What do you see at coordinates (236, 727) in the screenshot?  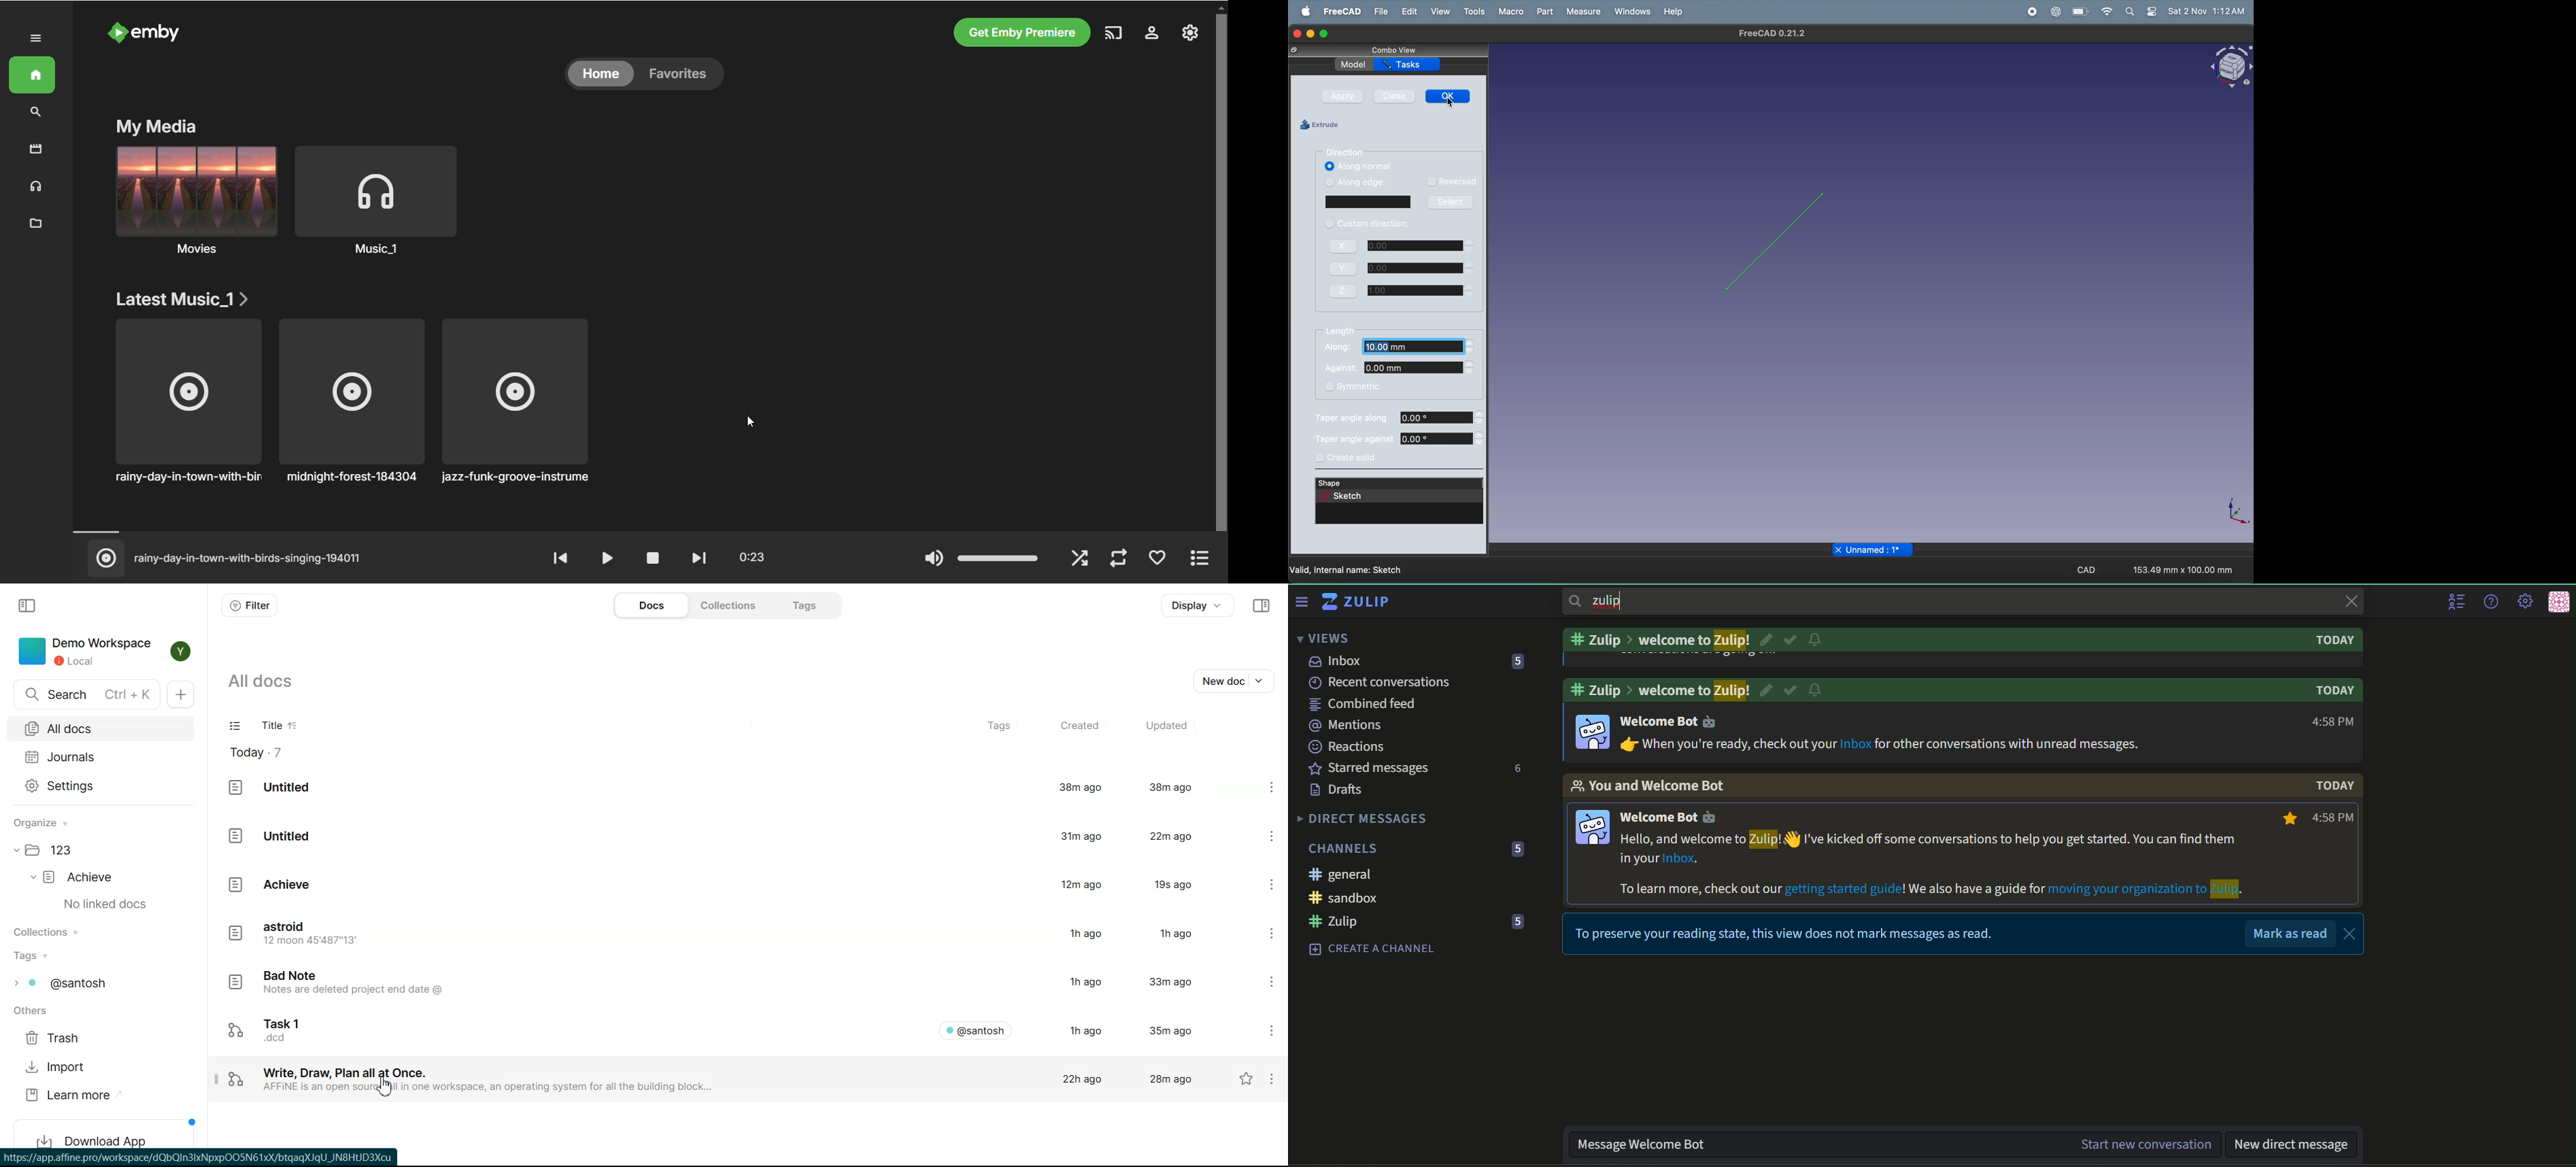 I see `Checklist` at bounding box center [236, 727].